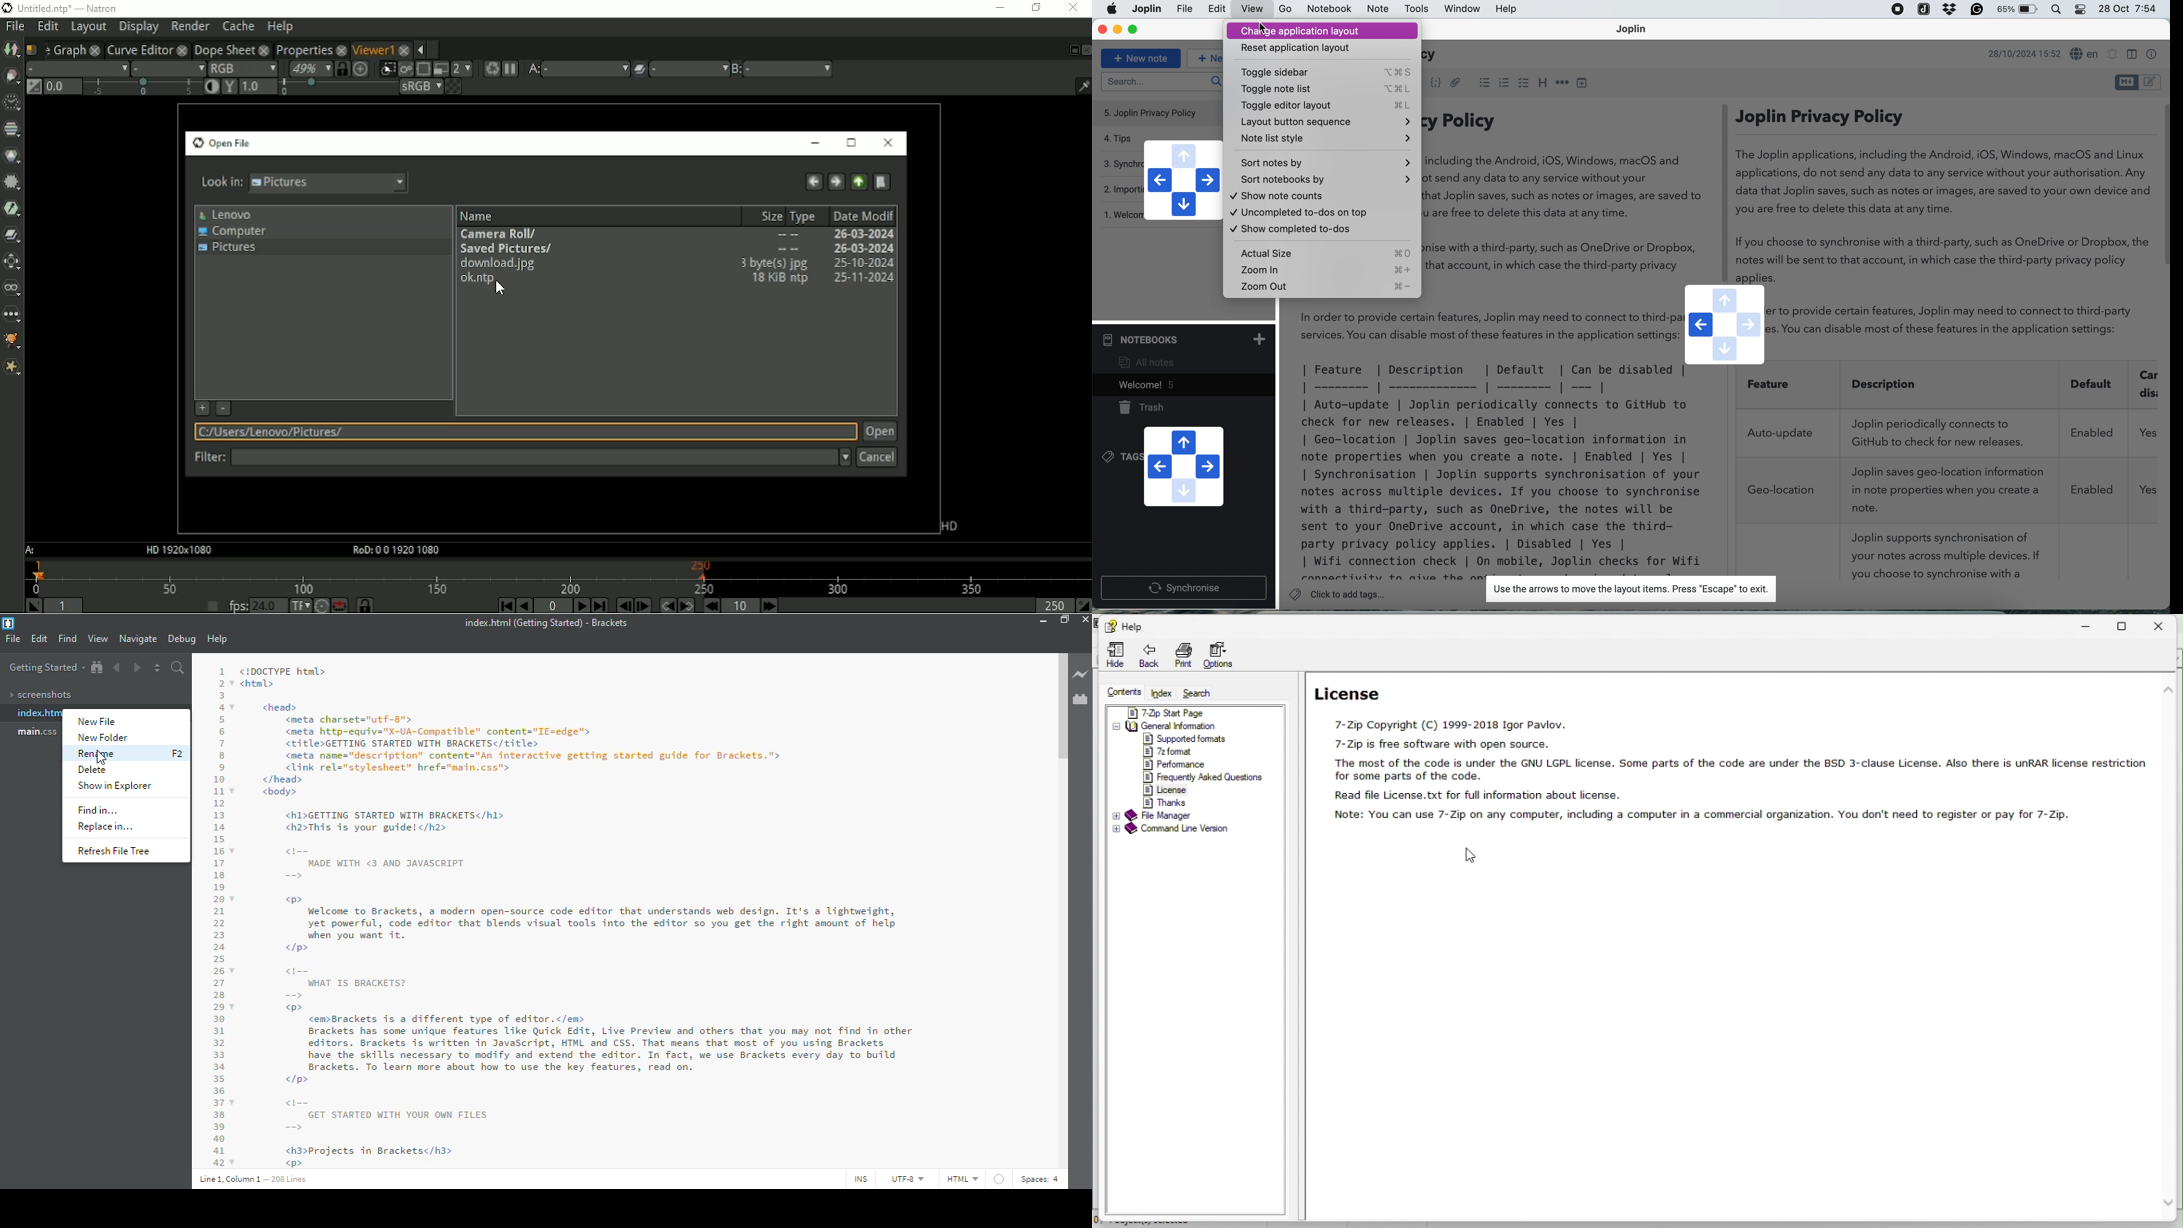 This screenshot has width=2184, height=1232. I want to click on Pause updates, so click(510, 69).